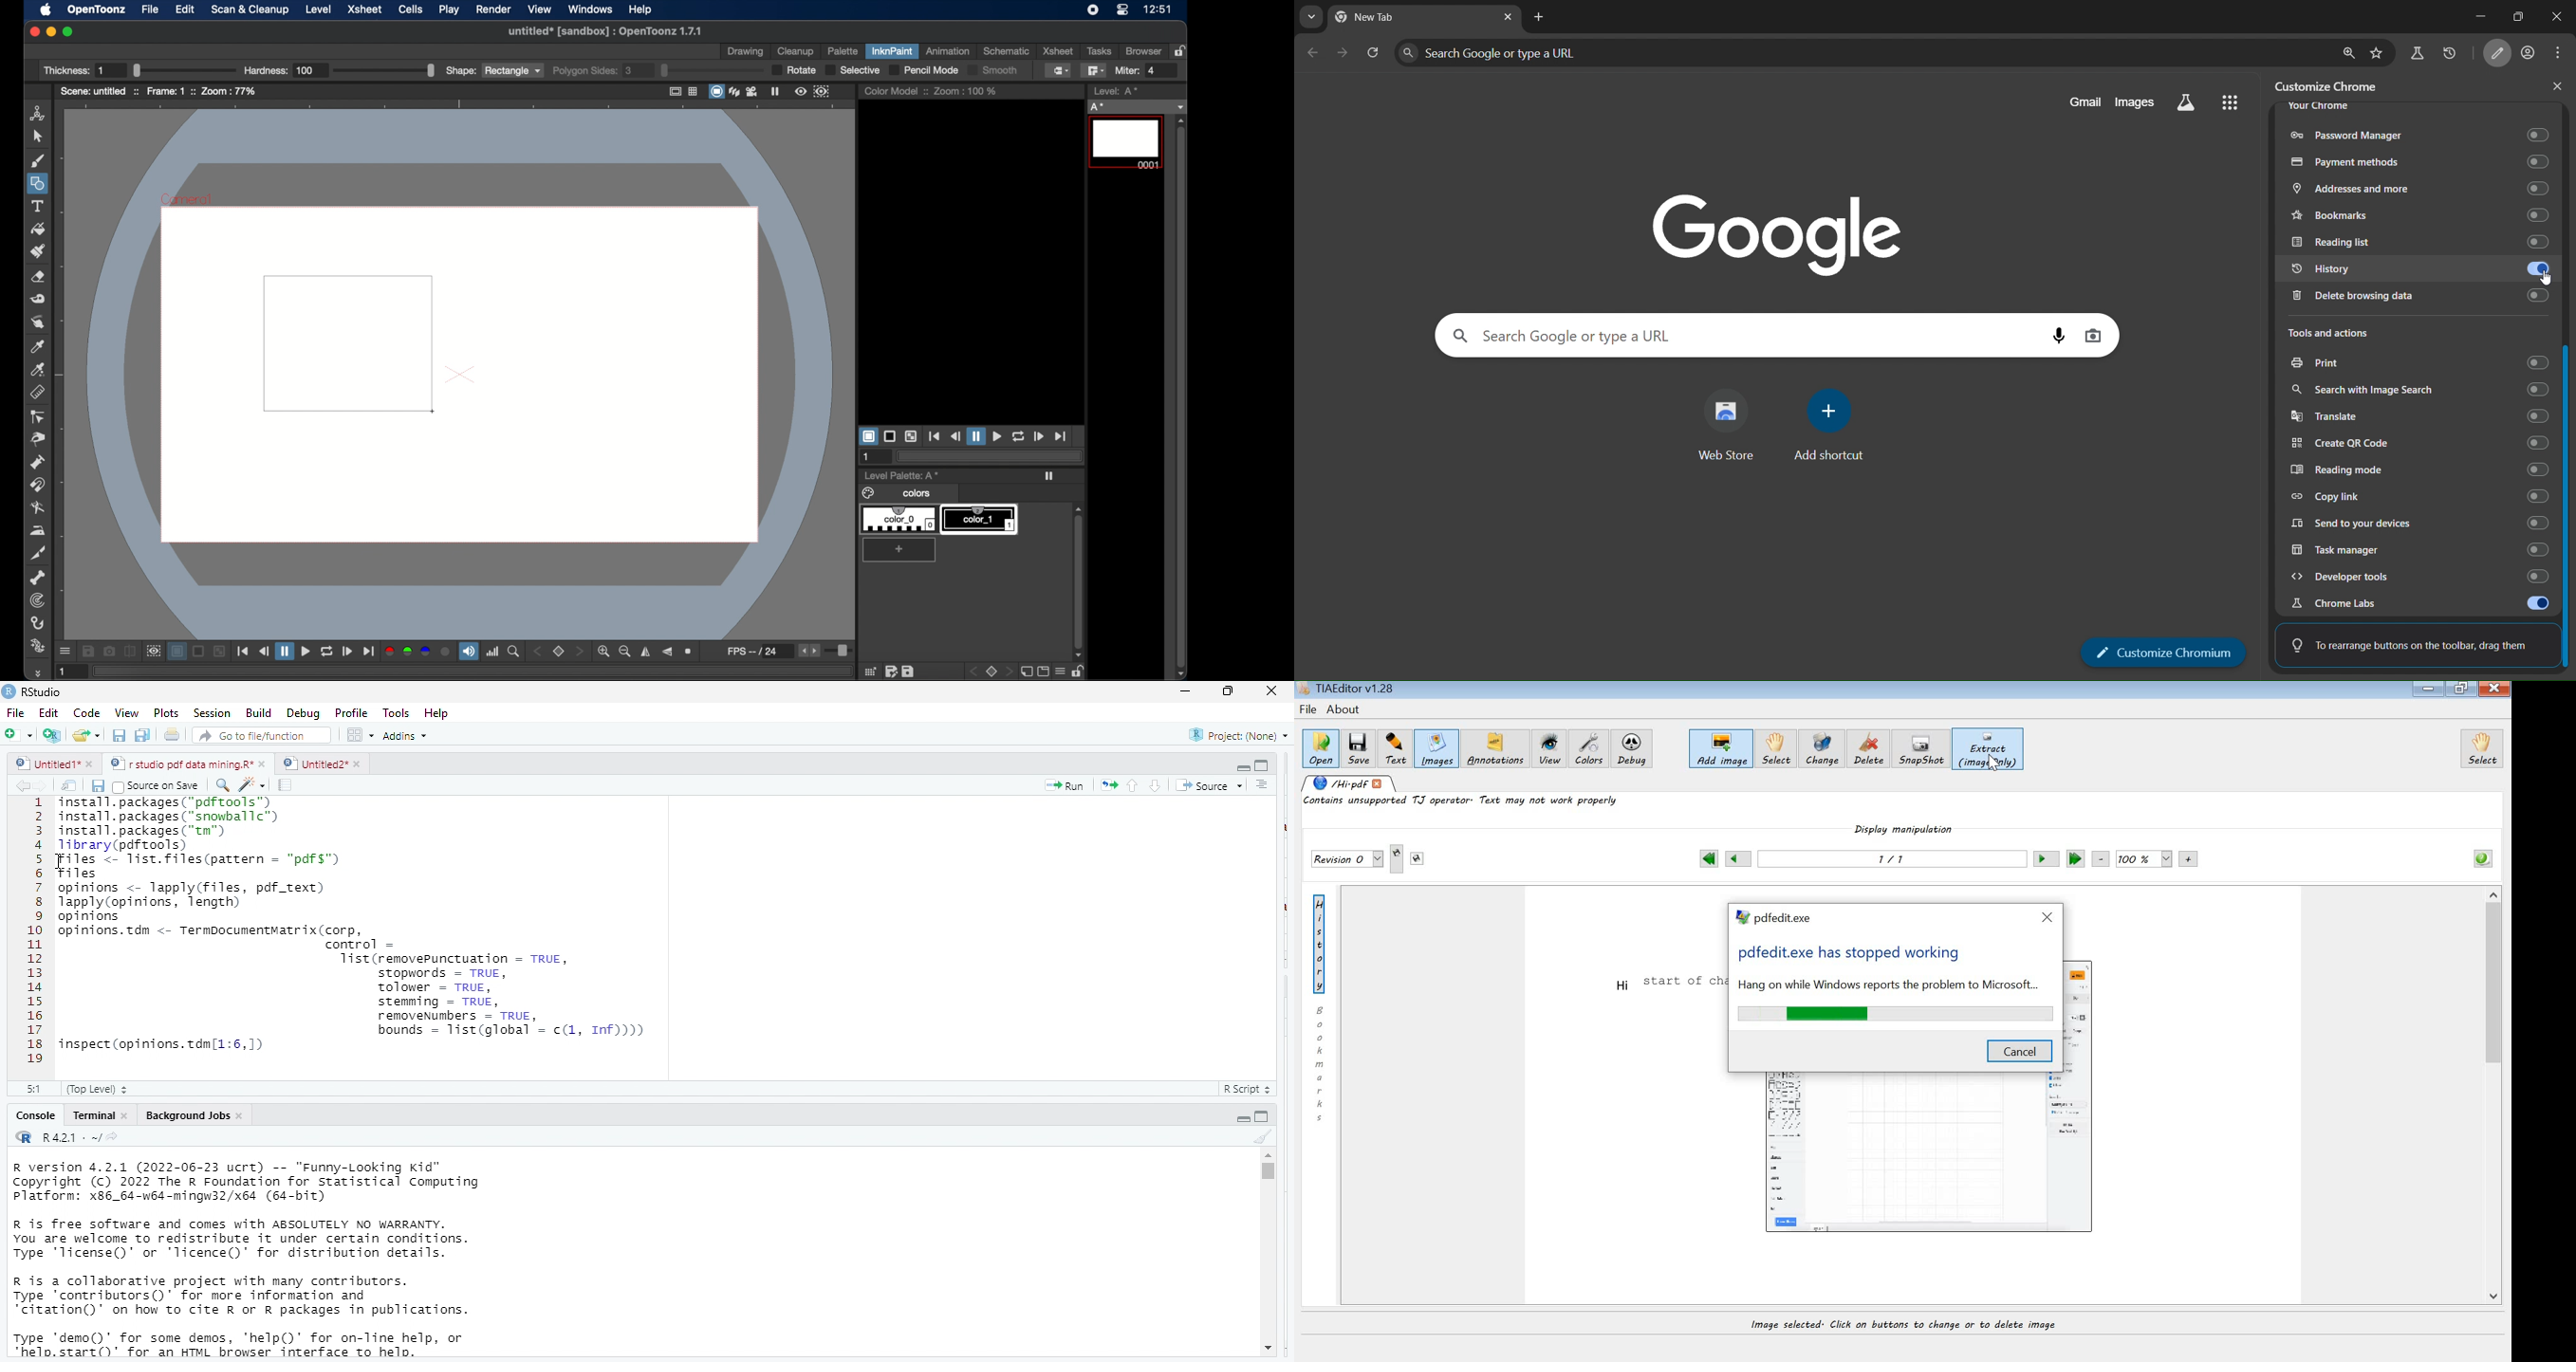  What do you see at coordinates (2420, 495) in the screenshot?
I see `copy link` at bounding box center [2420, 495].